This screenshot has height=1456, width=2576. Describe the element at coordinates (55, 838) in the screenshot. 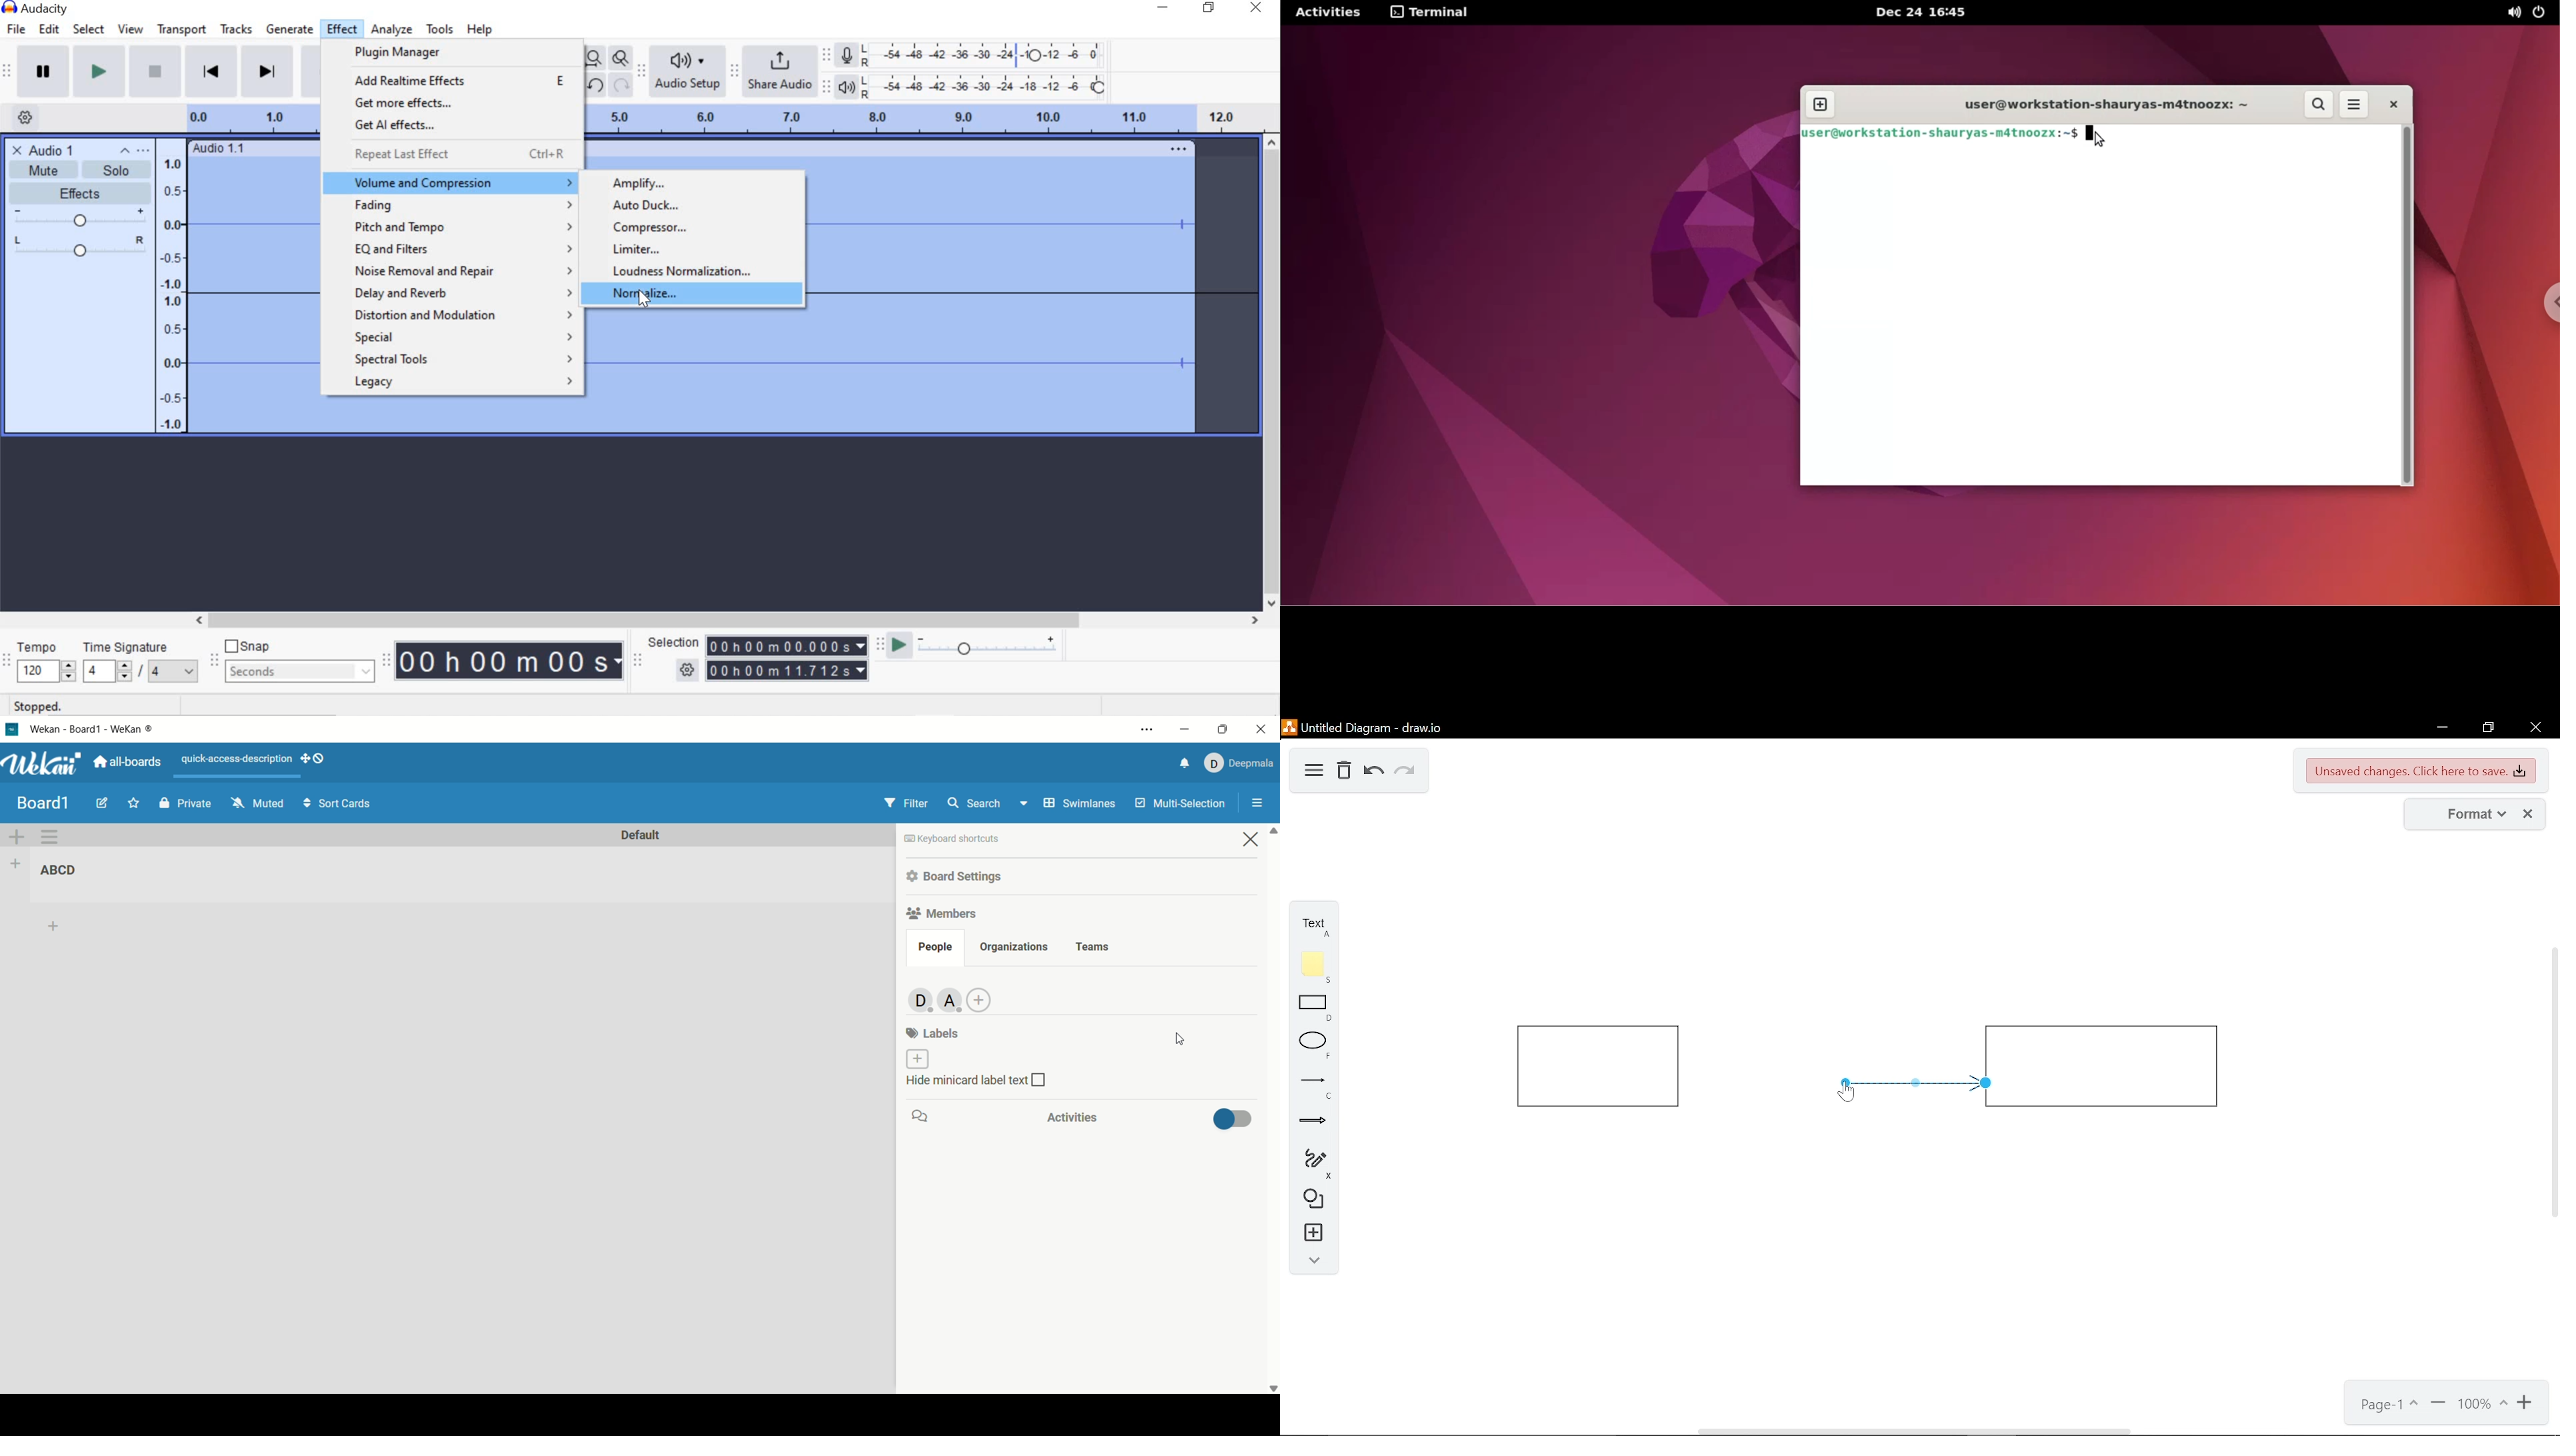

I see `swimlane action` at that location.